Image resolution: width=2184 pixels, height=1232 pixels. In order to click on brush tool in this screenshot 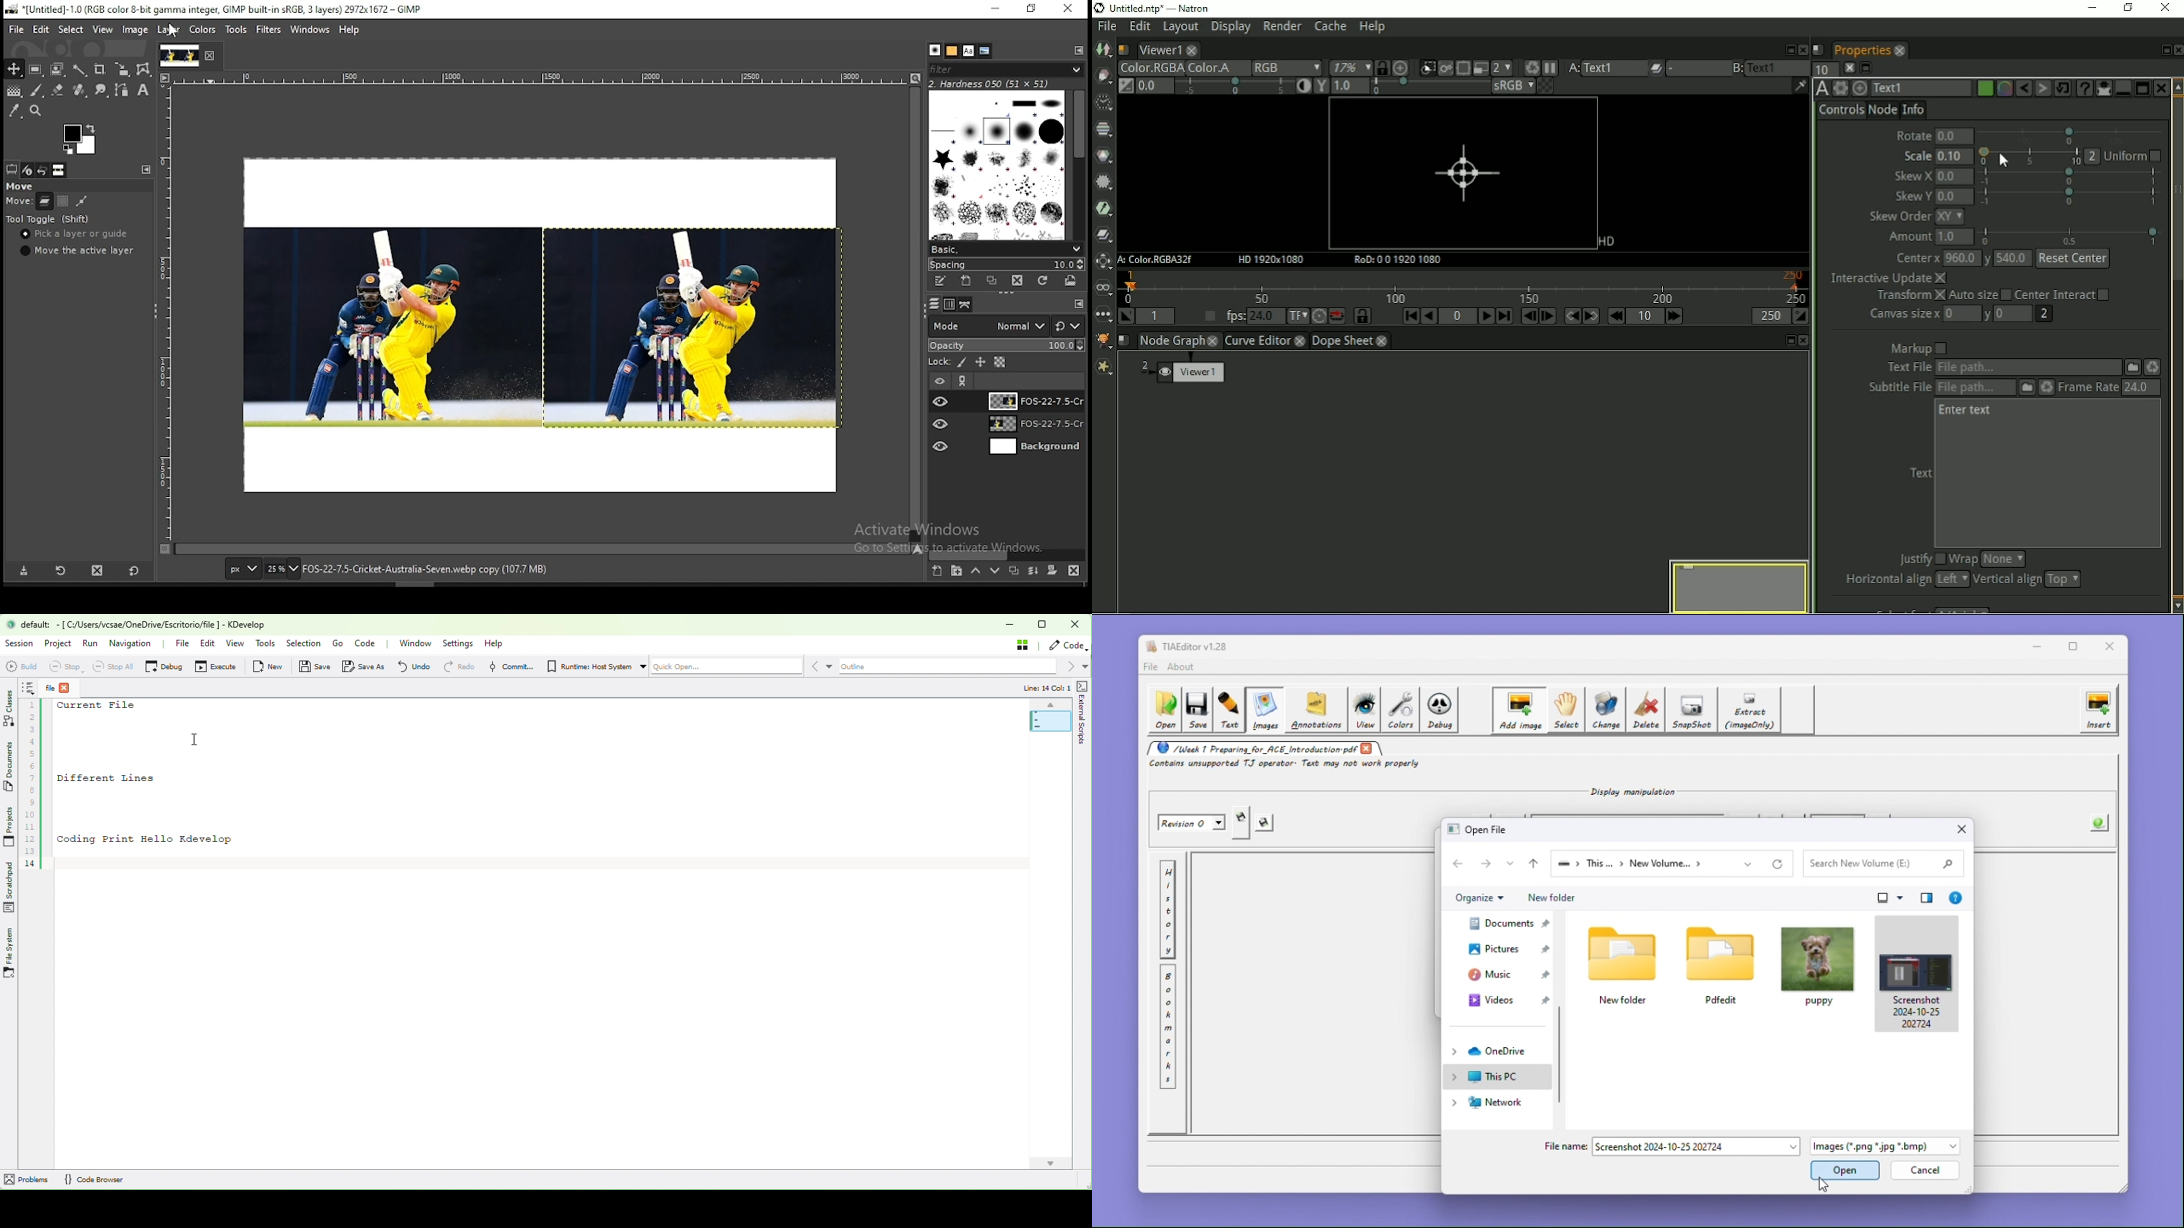, I will do `click(37, 90)`.